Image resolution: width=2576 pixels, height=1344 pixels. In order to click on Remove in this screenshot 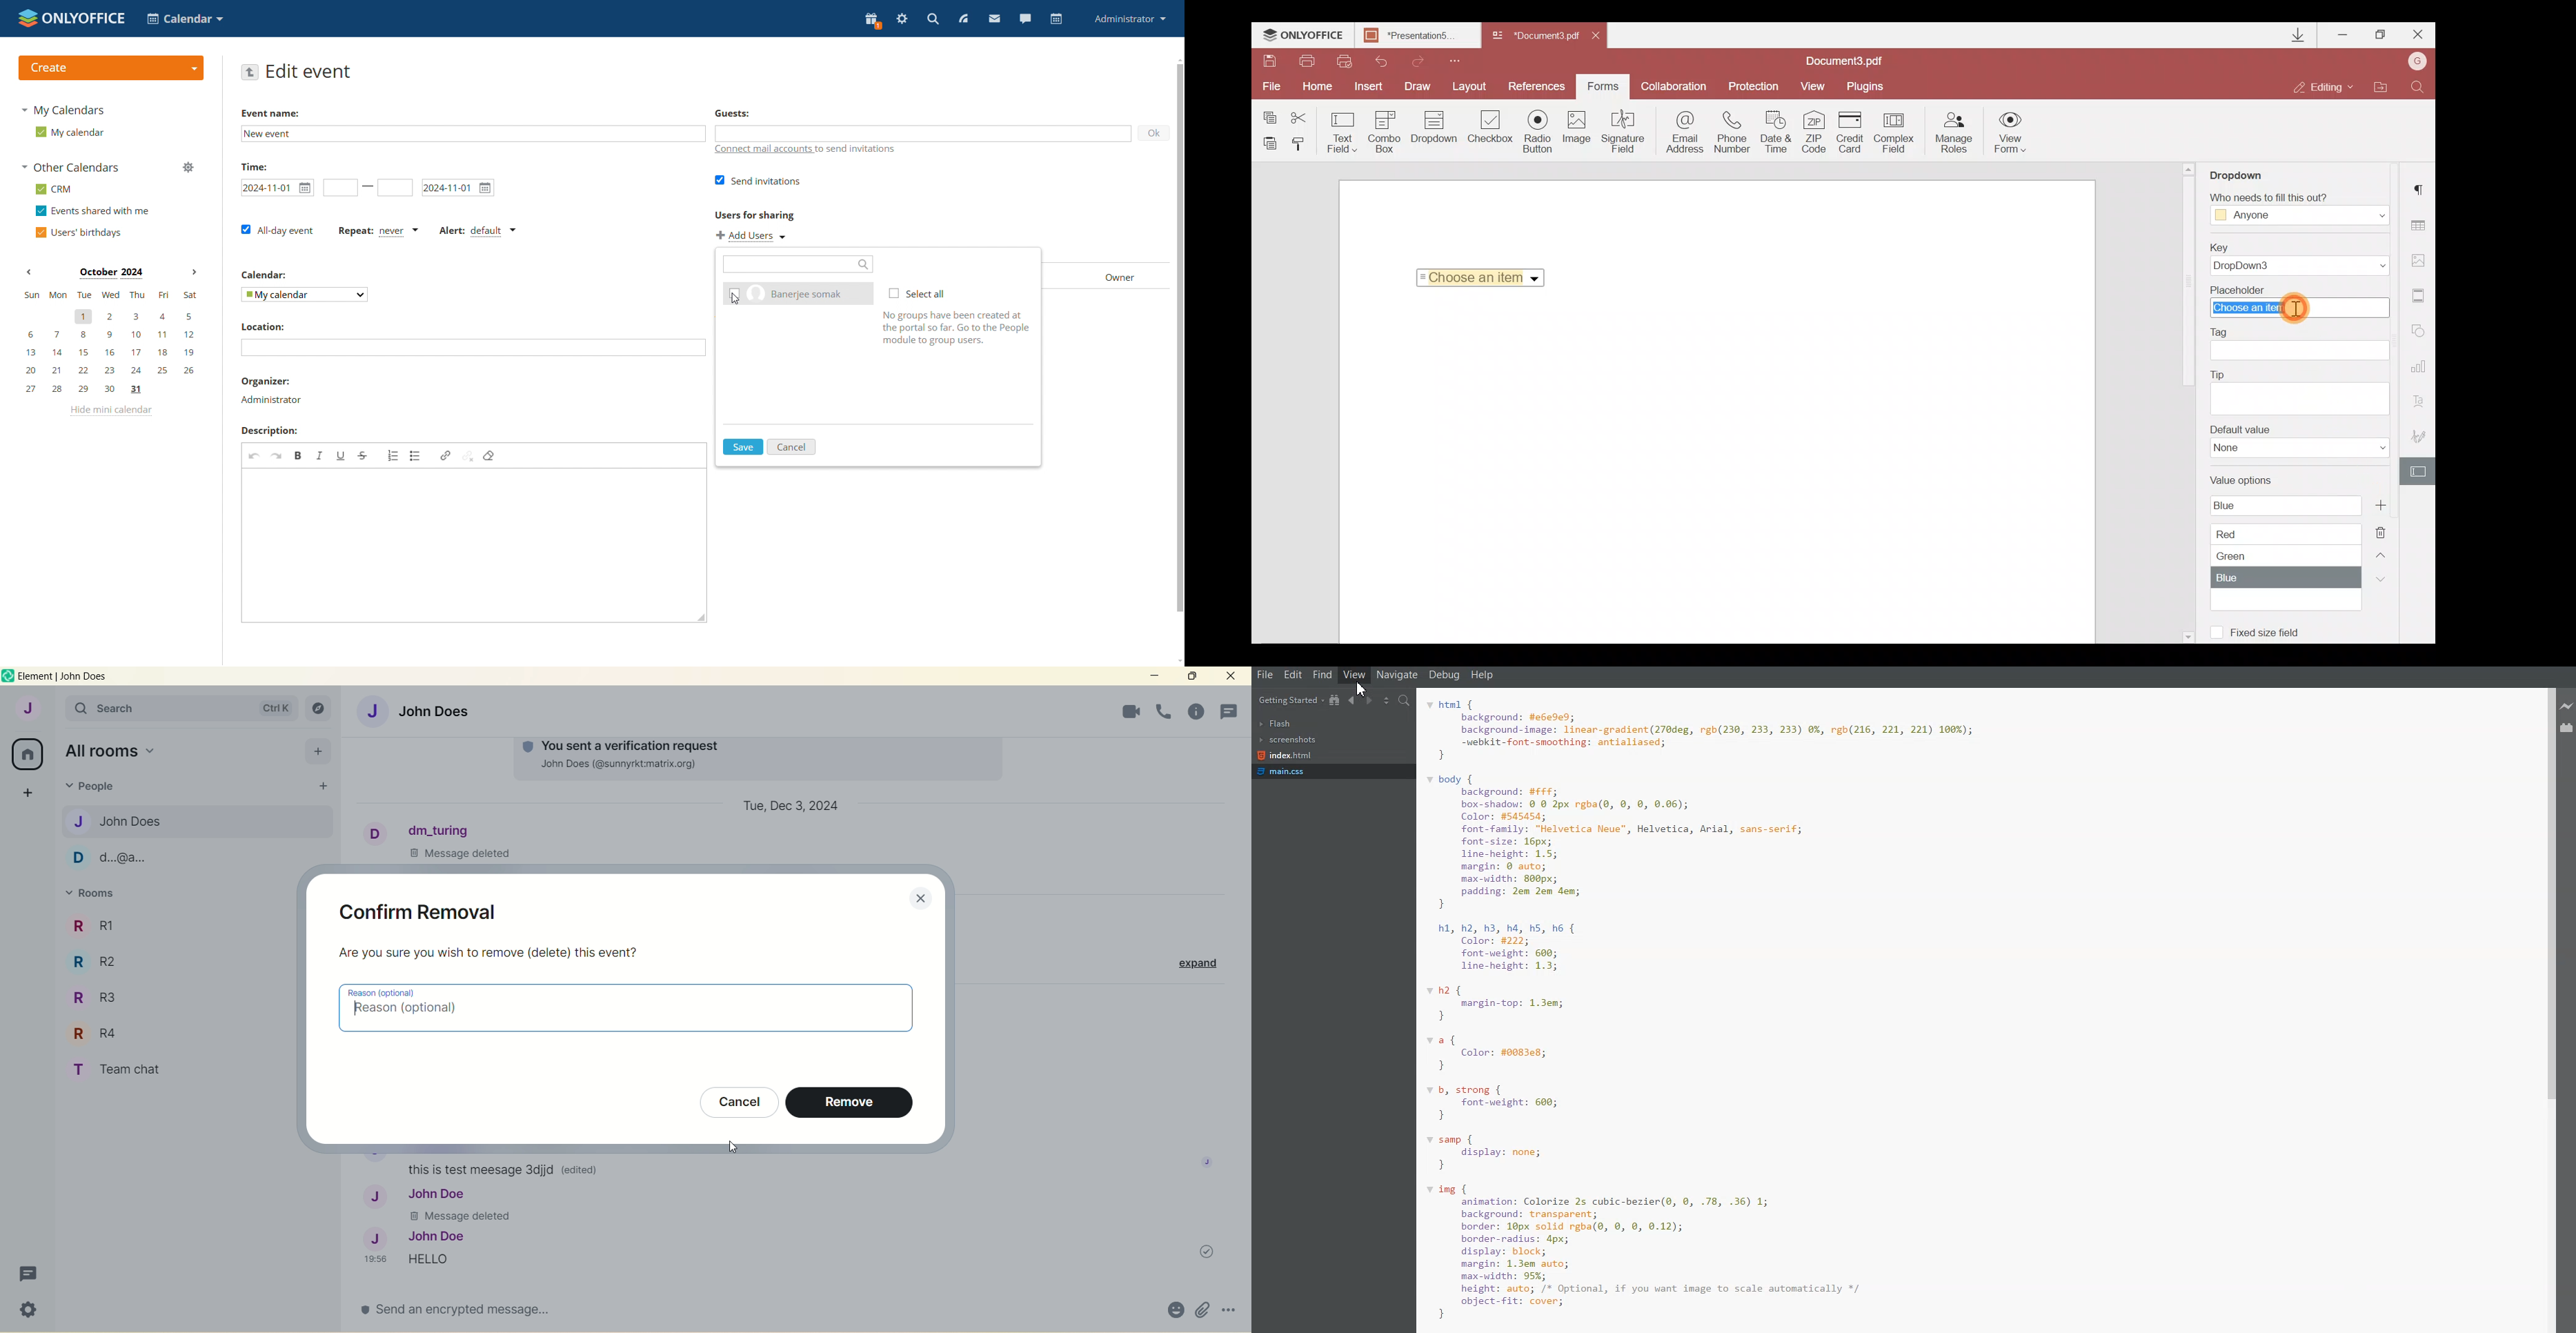, I will do `click(2384, 529)`.